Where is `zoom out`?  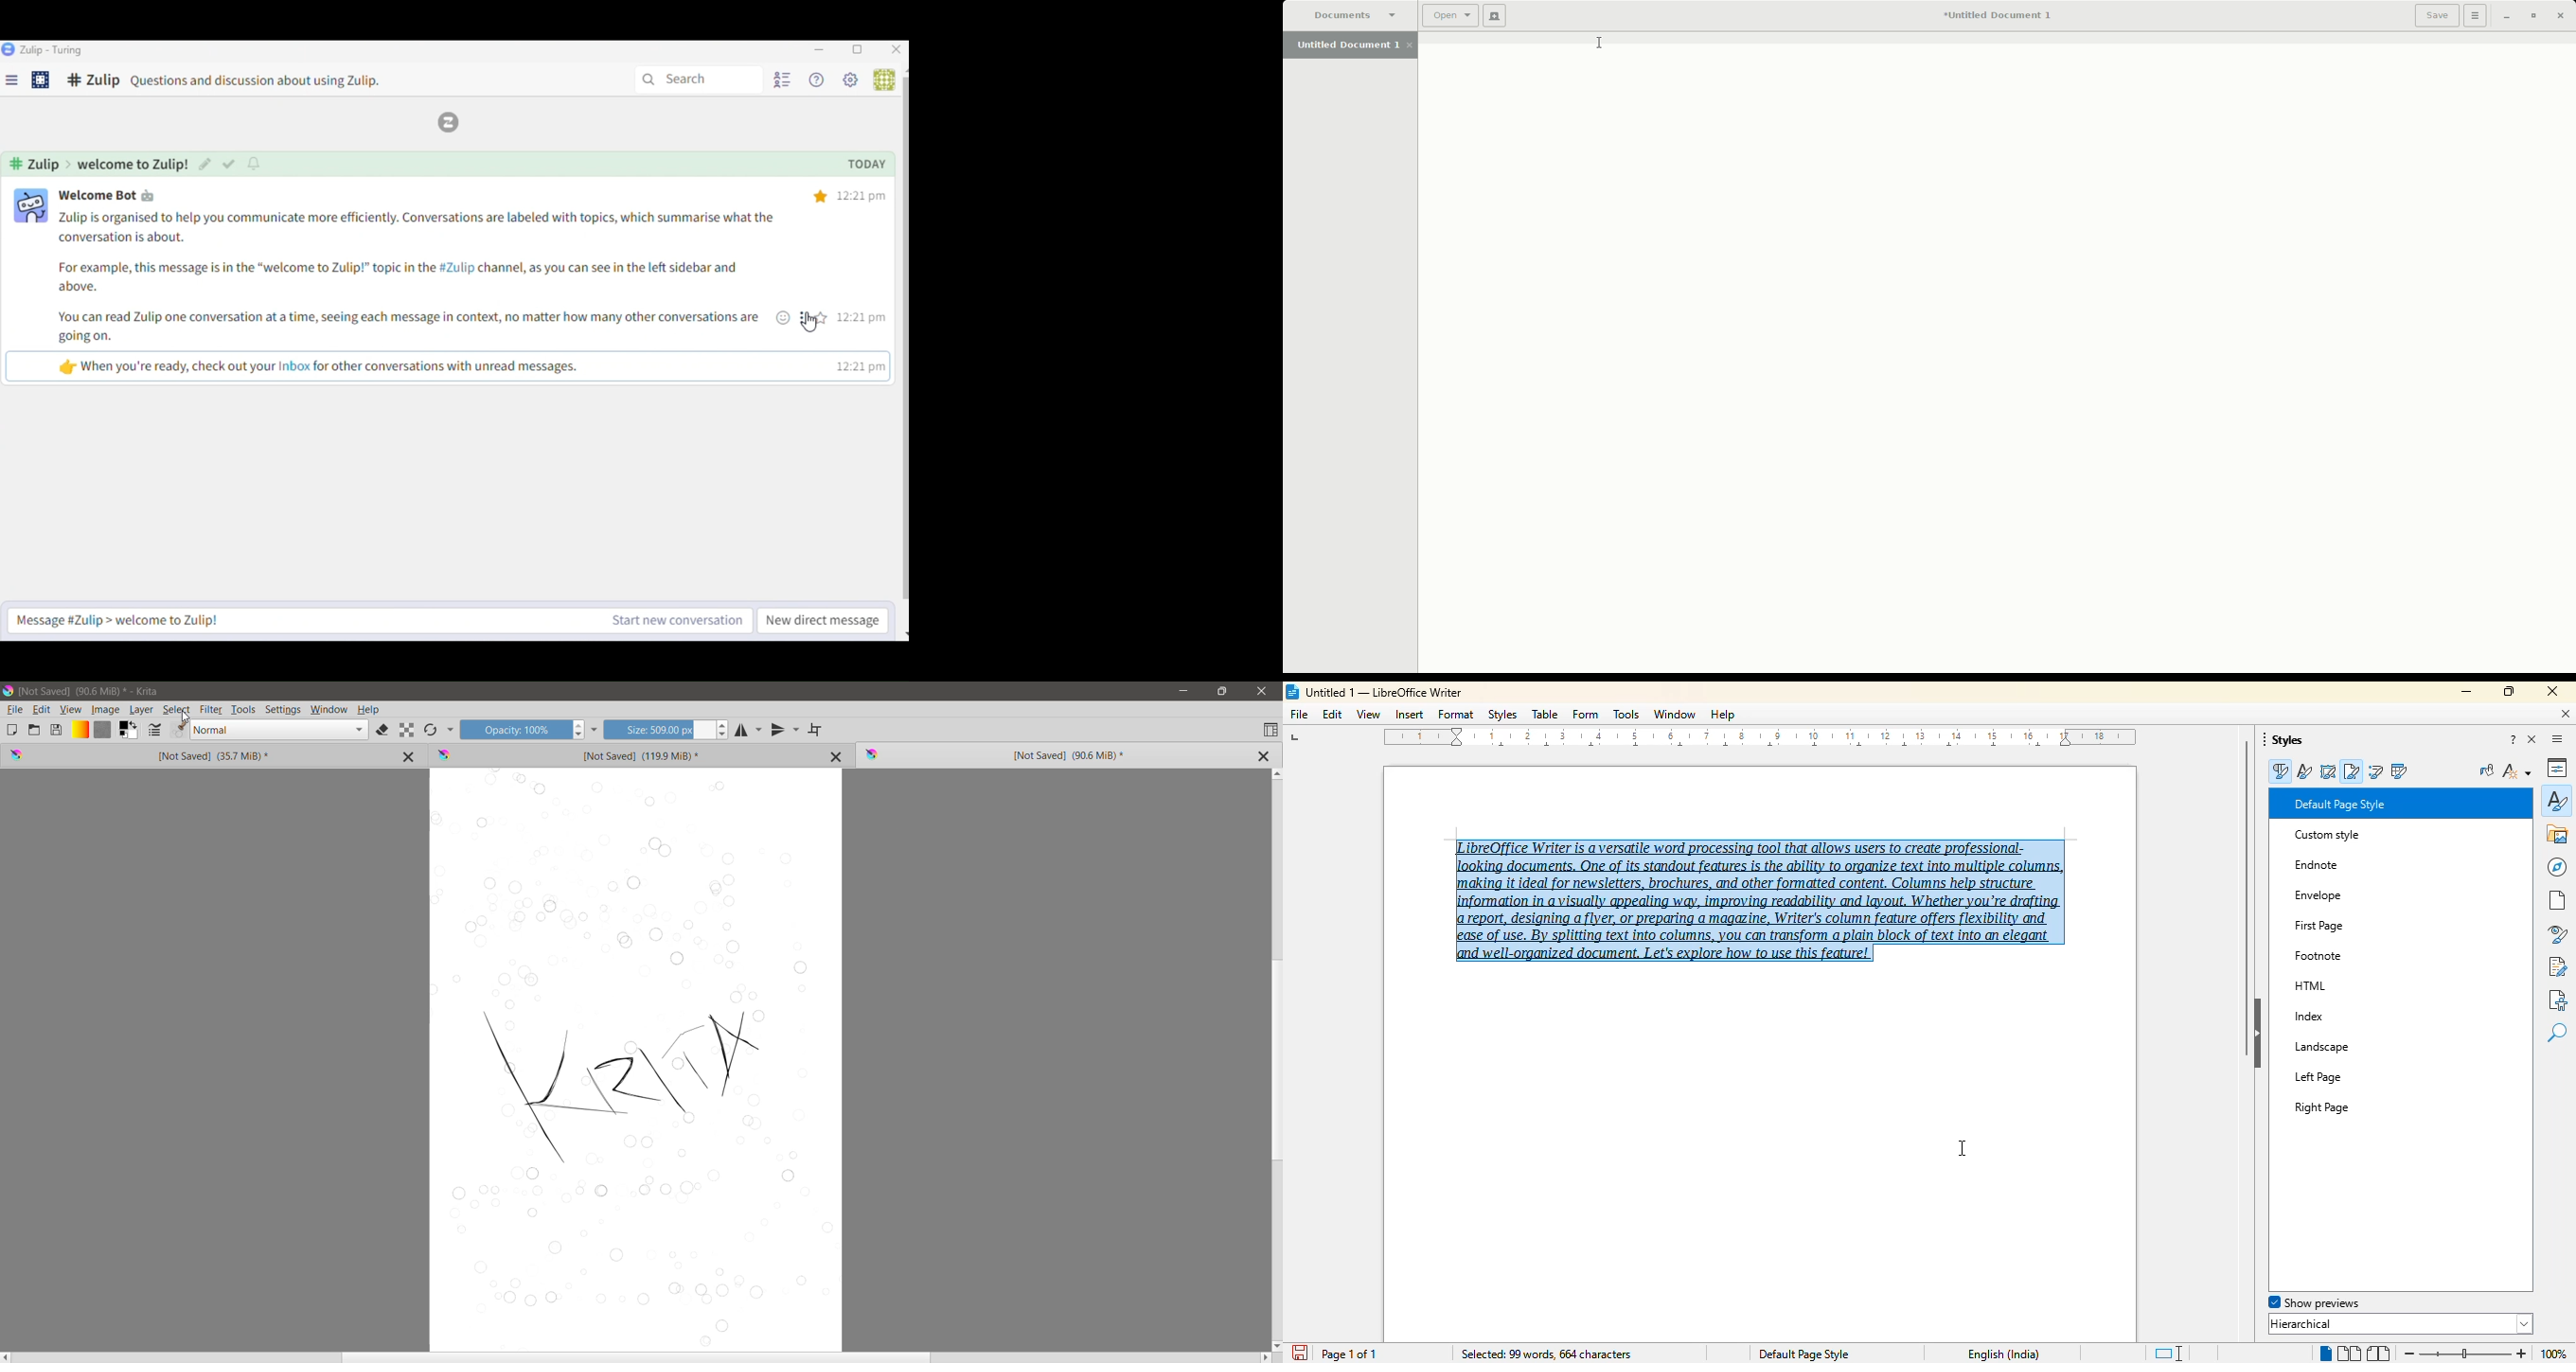
zoom out is located at coordinates (2407, 1353).